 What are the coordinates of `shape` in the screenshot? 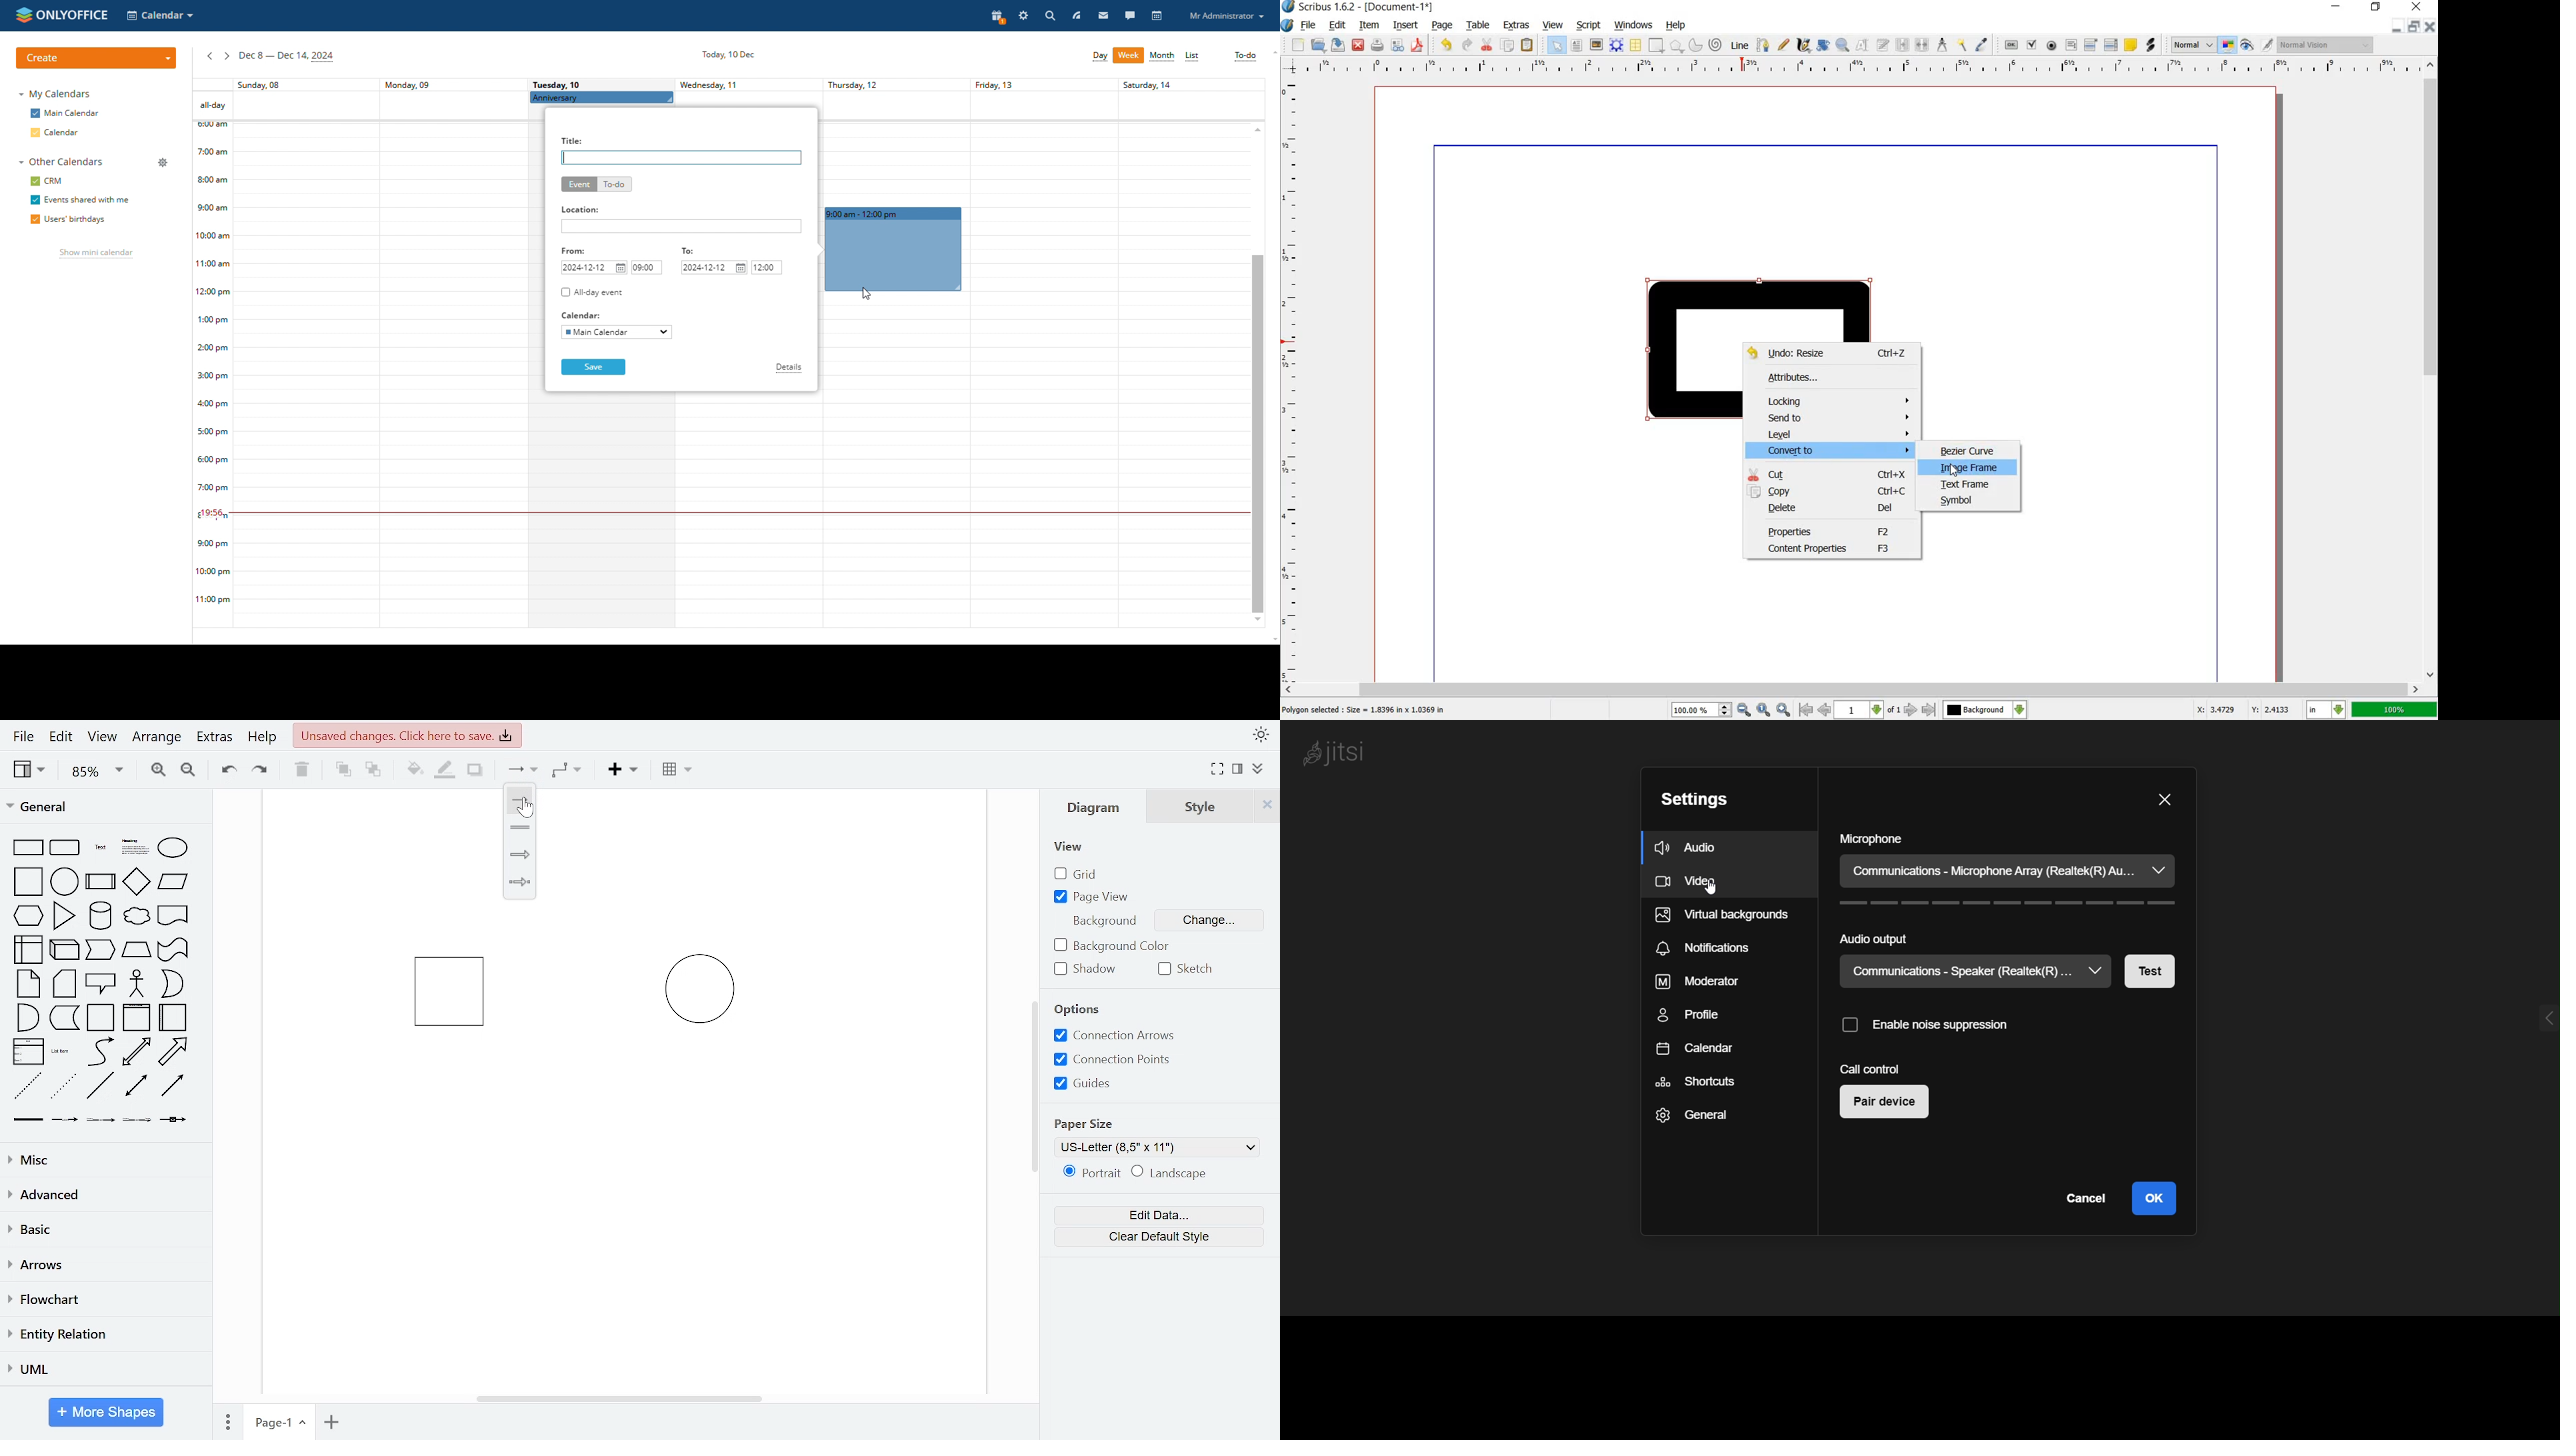 It's located at (1654, 46).